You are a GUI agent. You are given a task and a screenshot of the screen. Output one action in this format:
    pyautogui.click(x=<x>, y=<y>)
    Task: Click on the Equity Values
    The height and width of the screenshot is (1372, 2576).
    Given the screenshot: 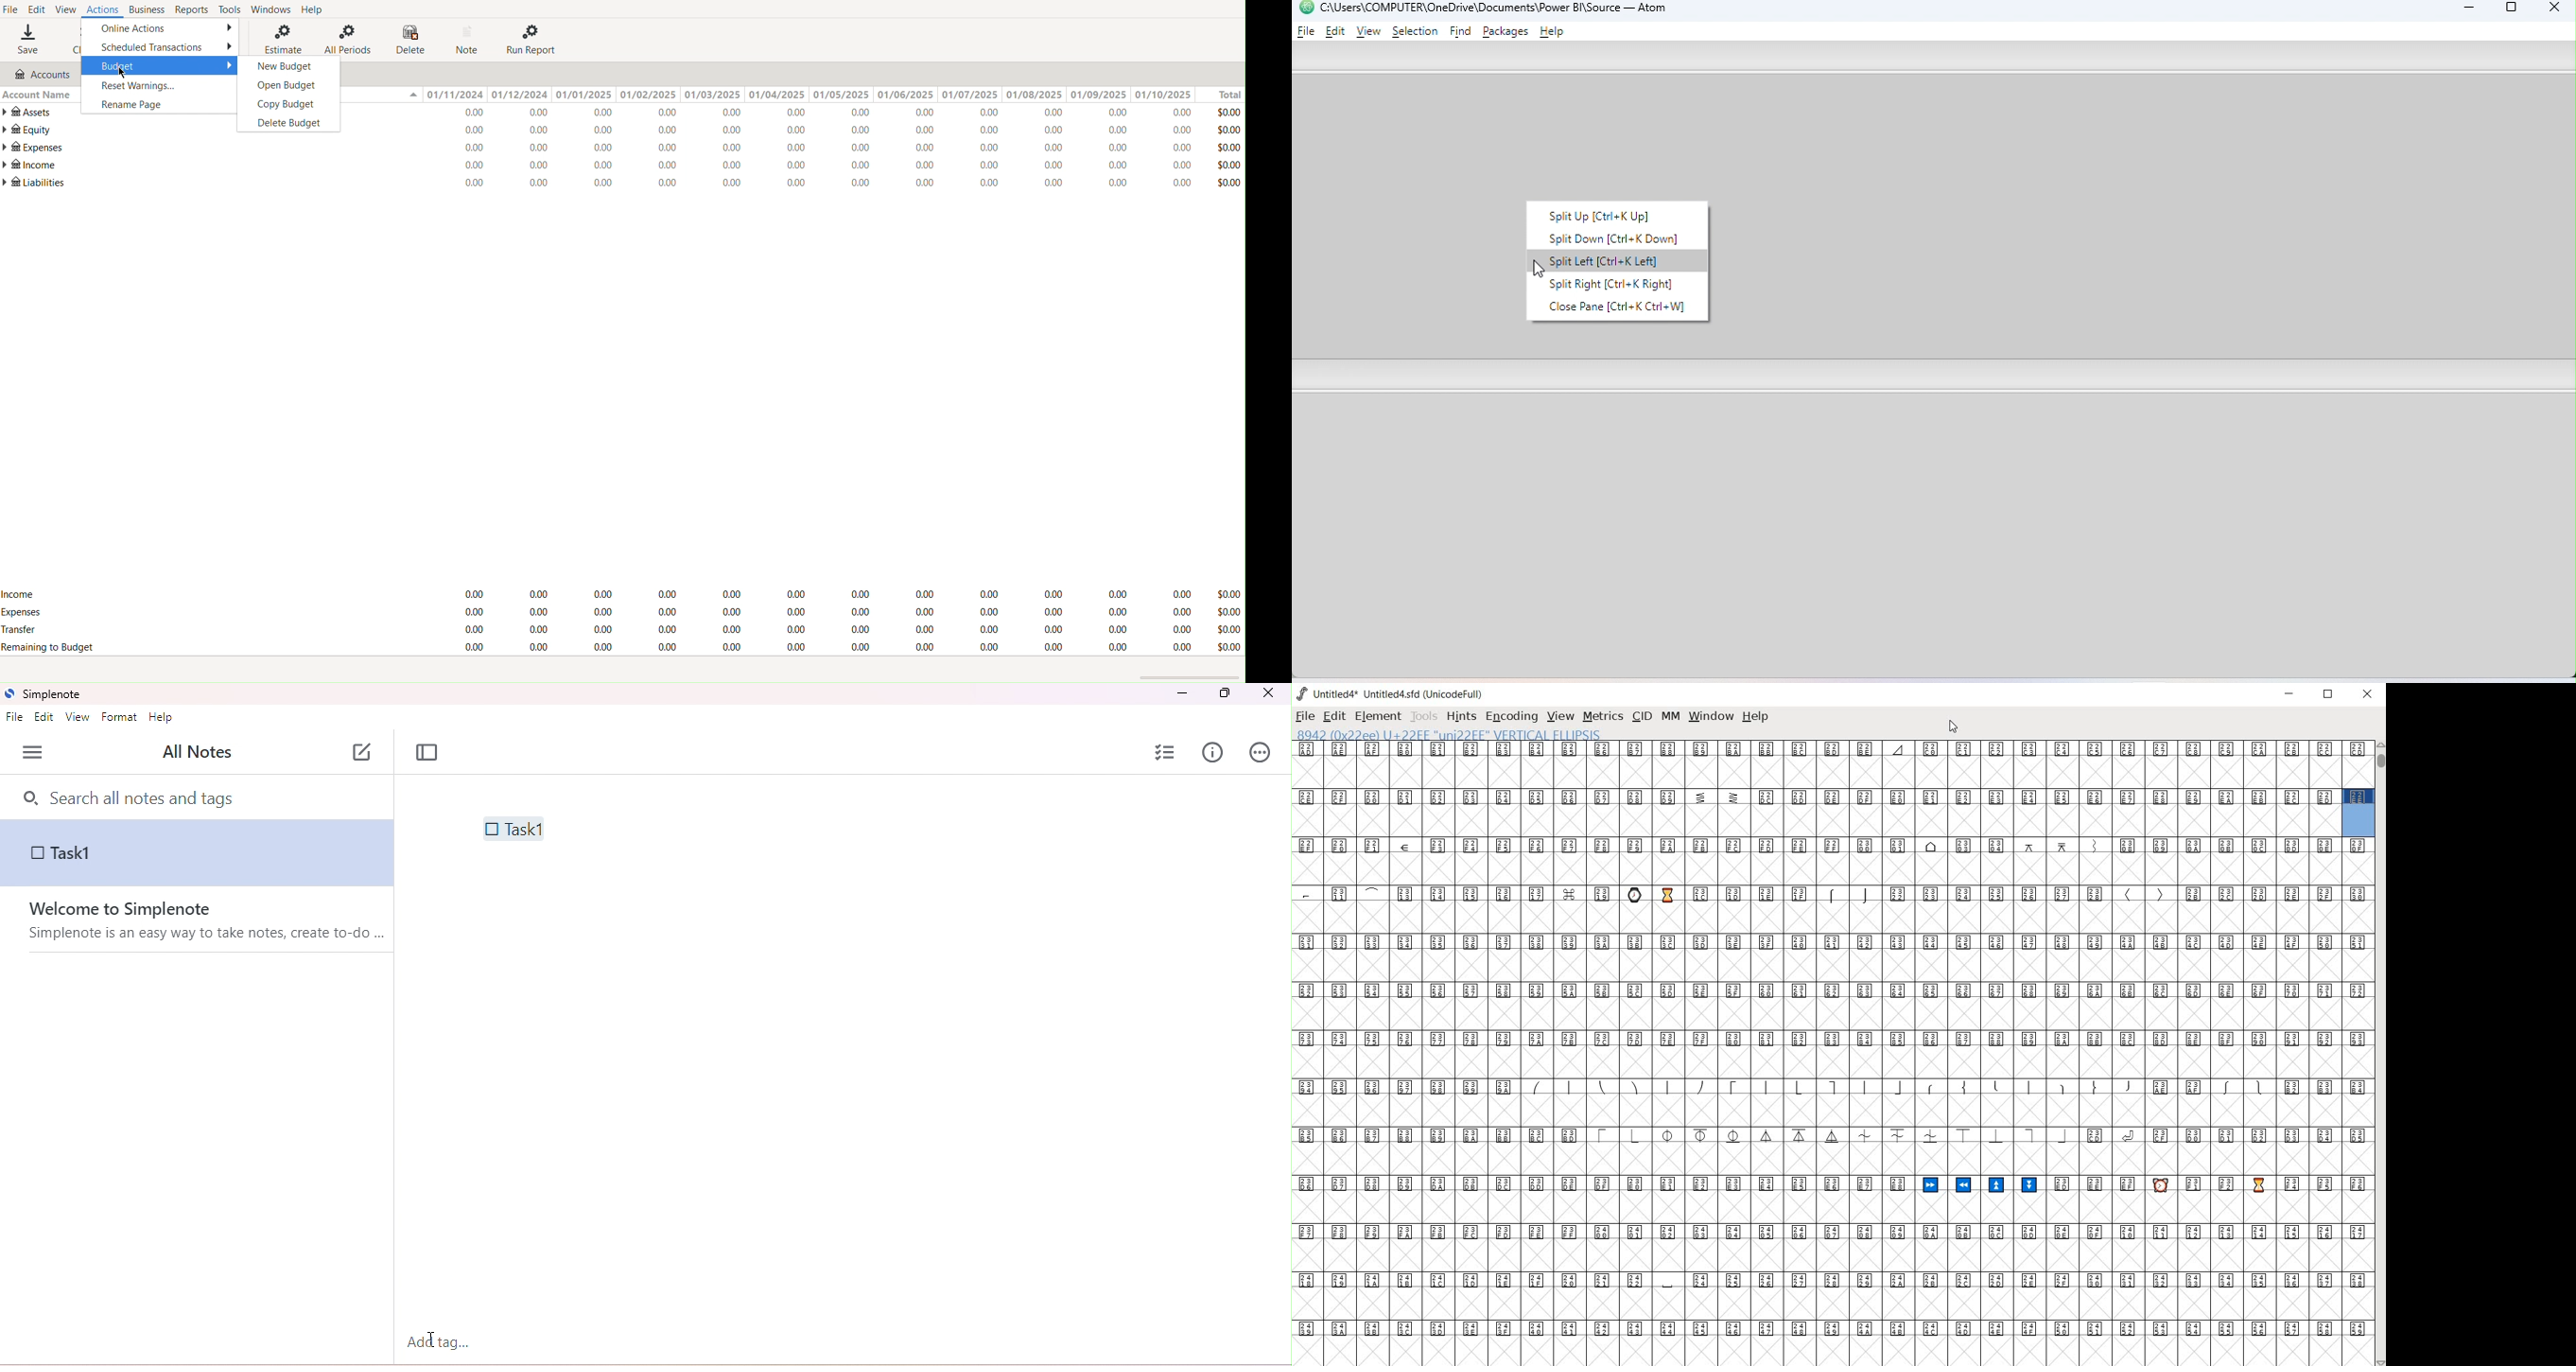 What is the action you would take?
    pyautogui.click(x=829, y=131)
    